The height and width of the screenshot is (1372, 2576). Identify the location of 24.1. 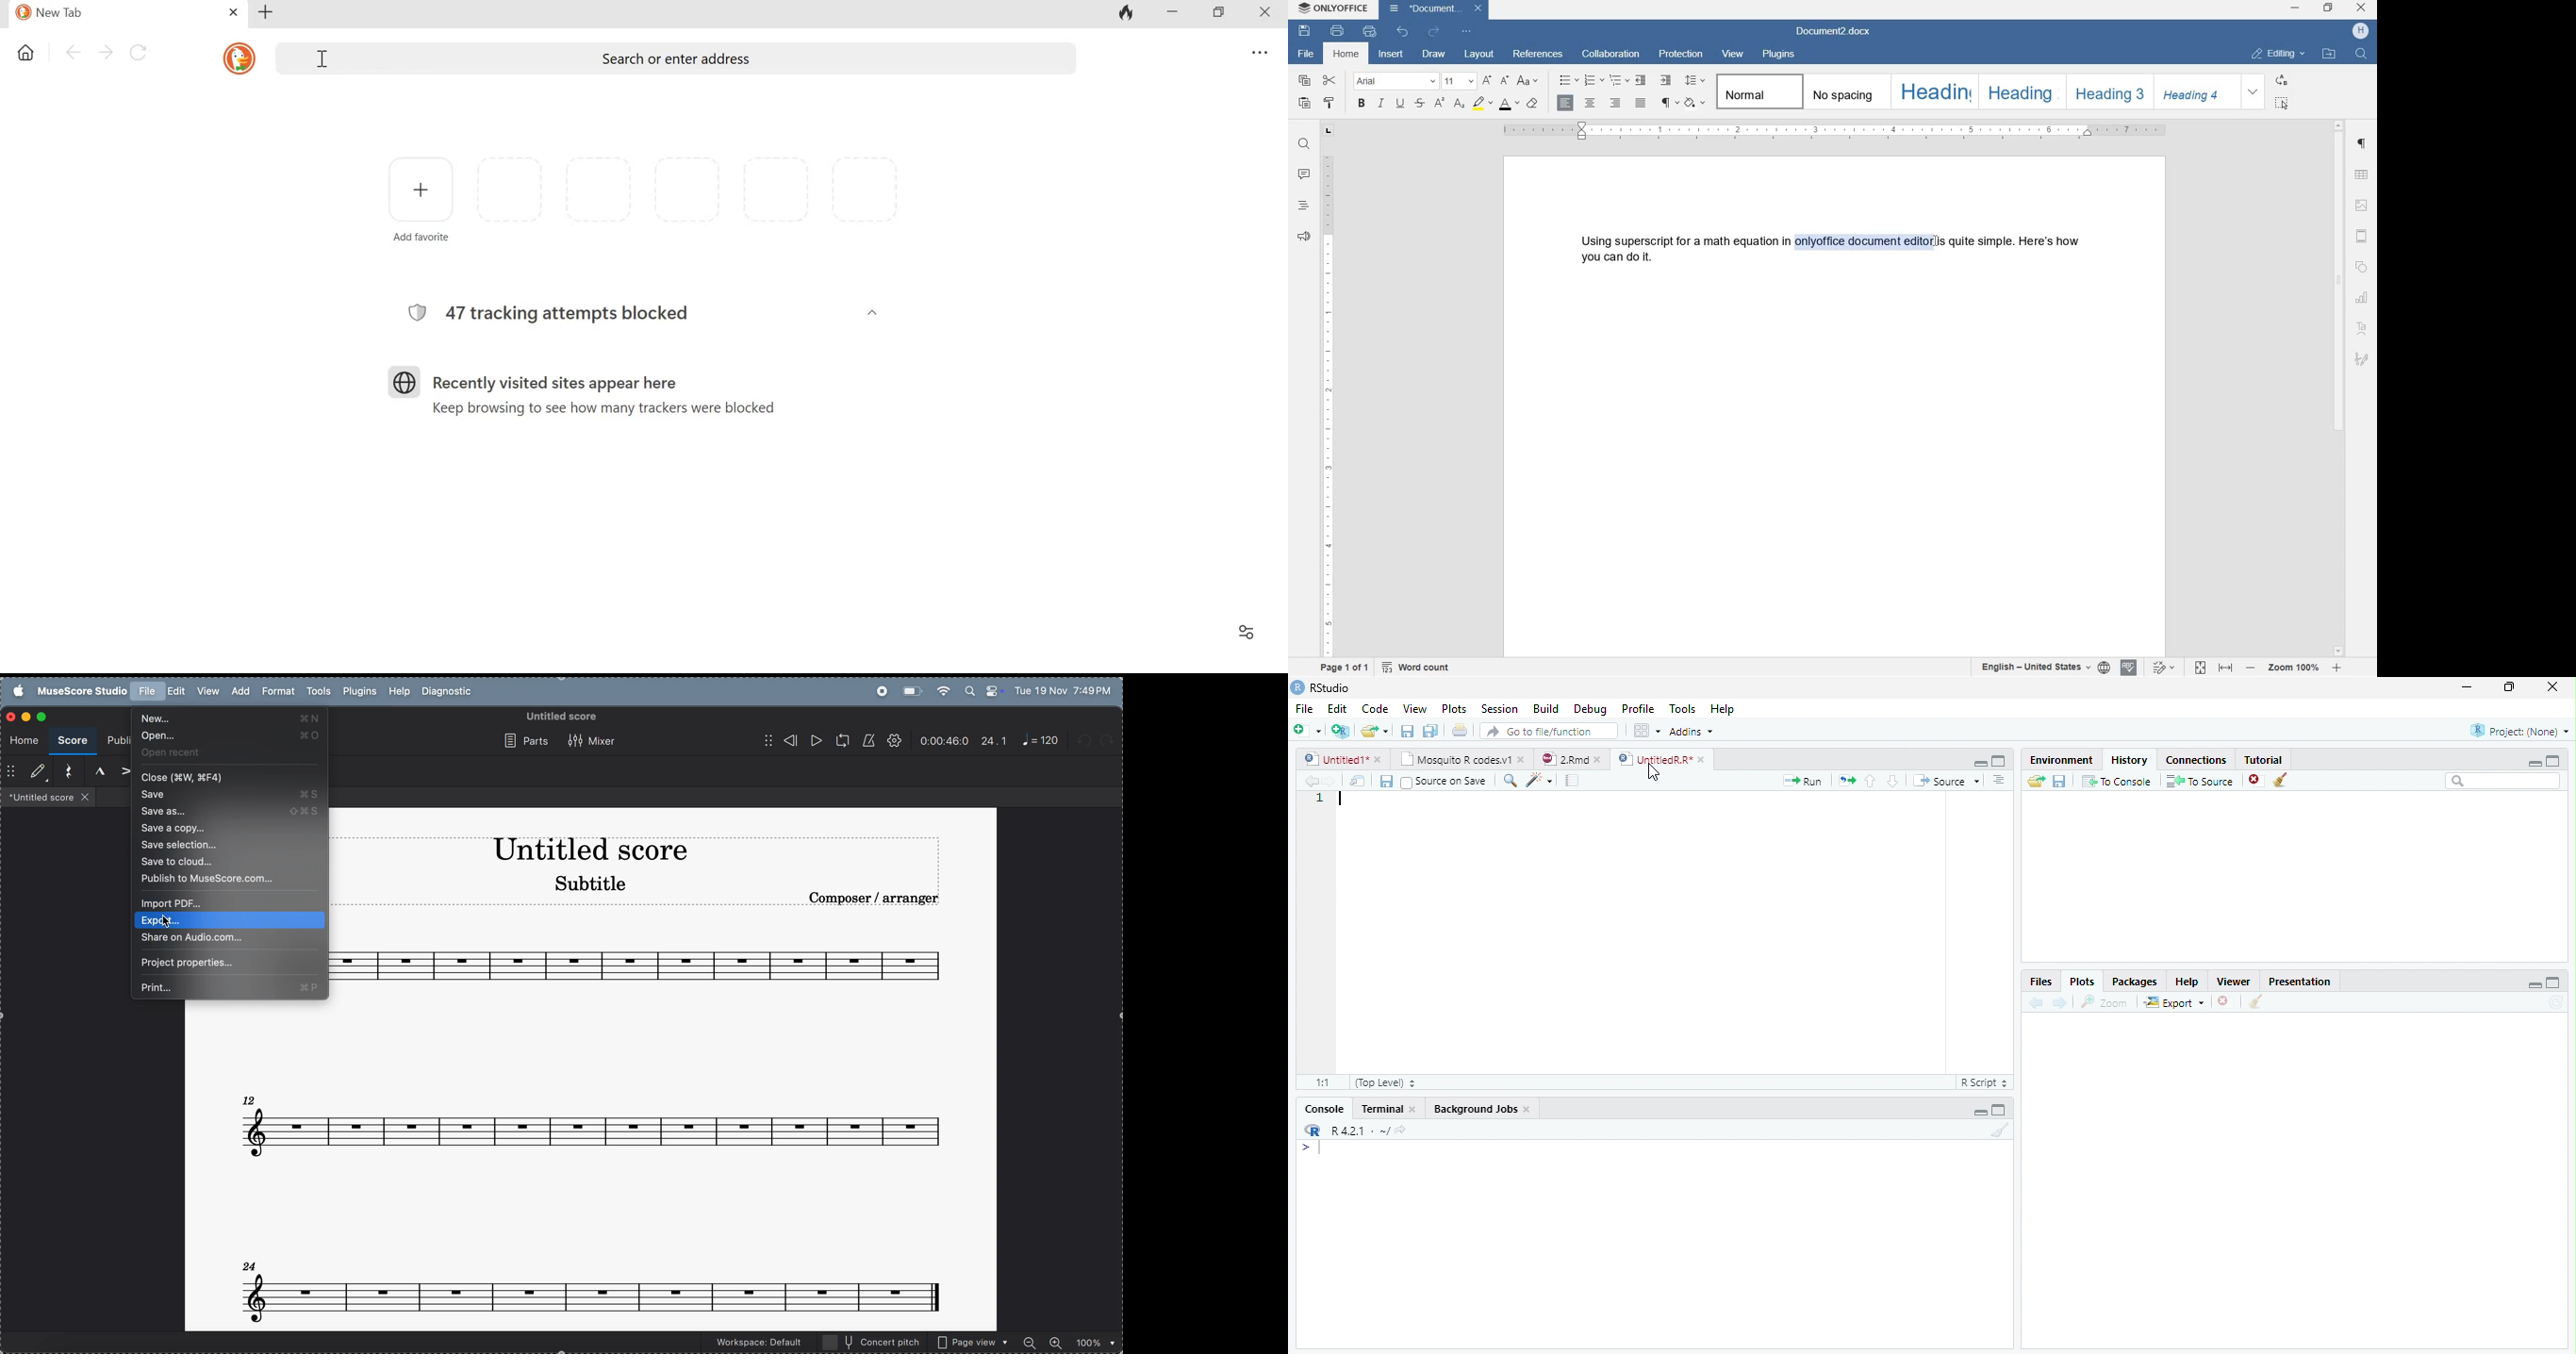
(994, 741).